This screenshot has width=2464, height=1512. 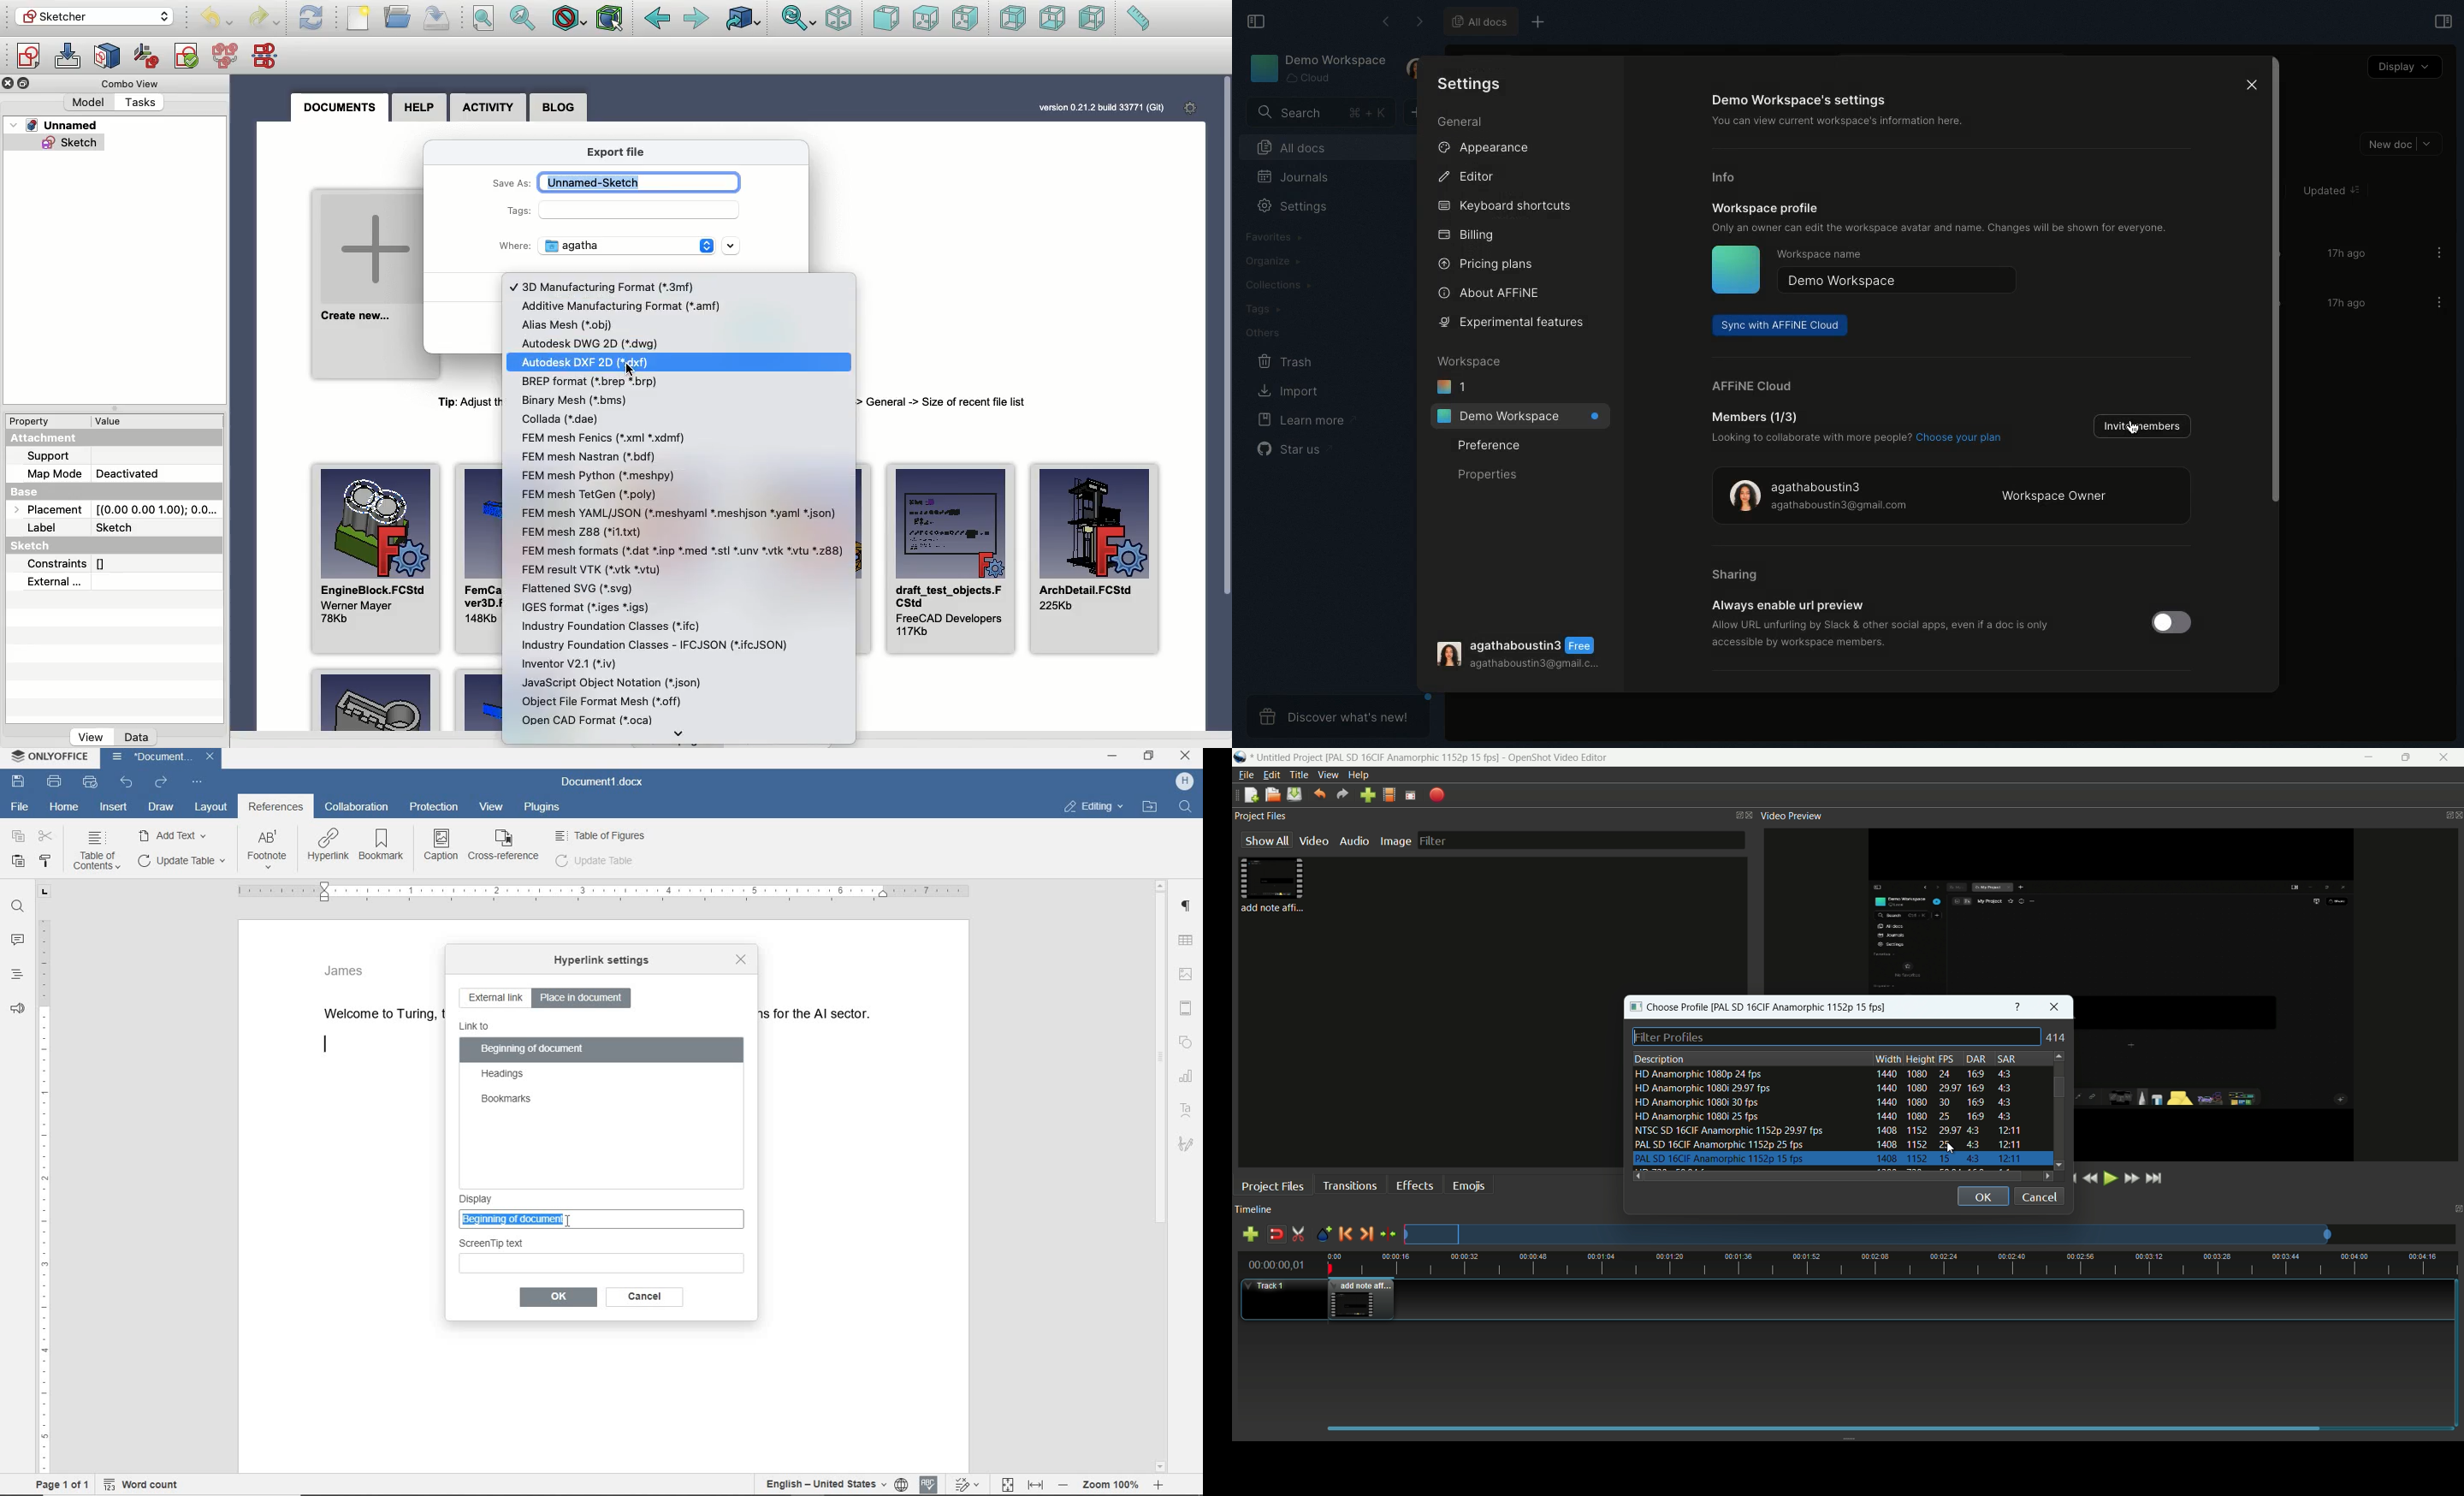 What do you see at coordinates (1417, 21) in the screenshot?
I see `Forward` at bounding box center [1417, 21].